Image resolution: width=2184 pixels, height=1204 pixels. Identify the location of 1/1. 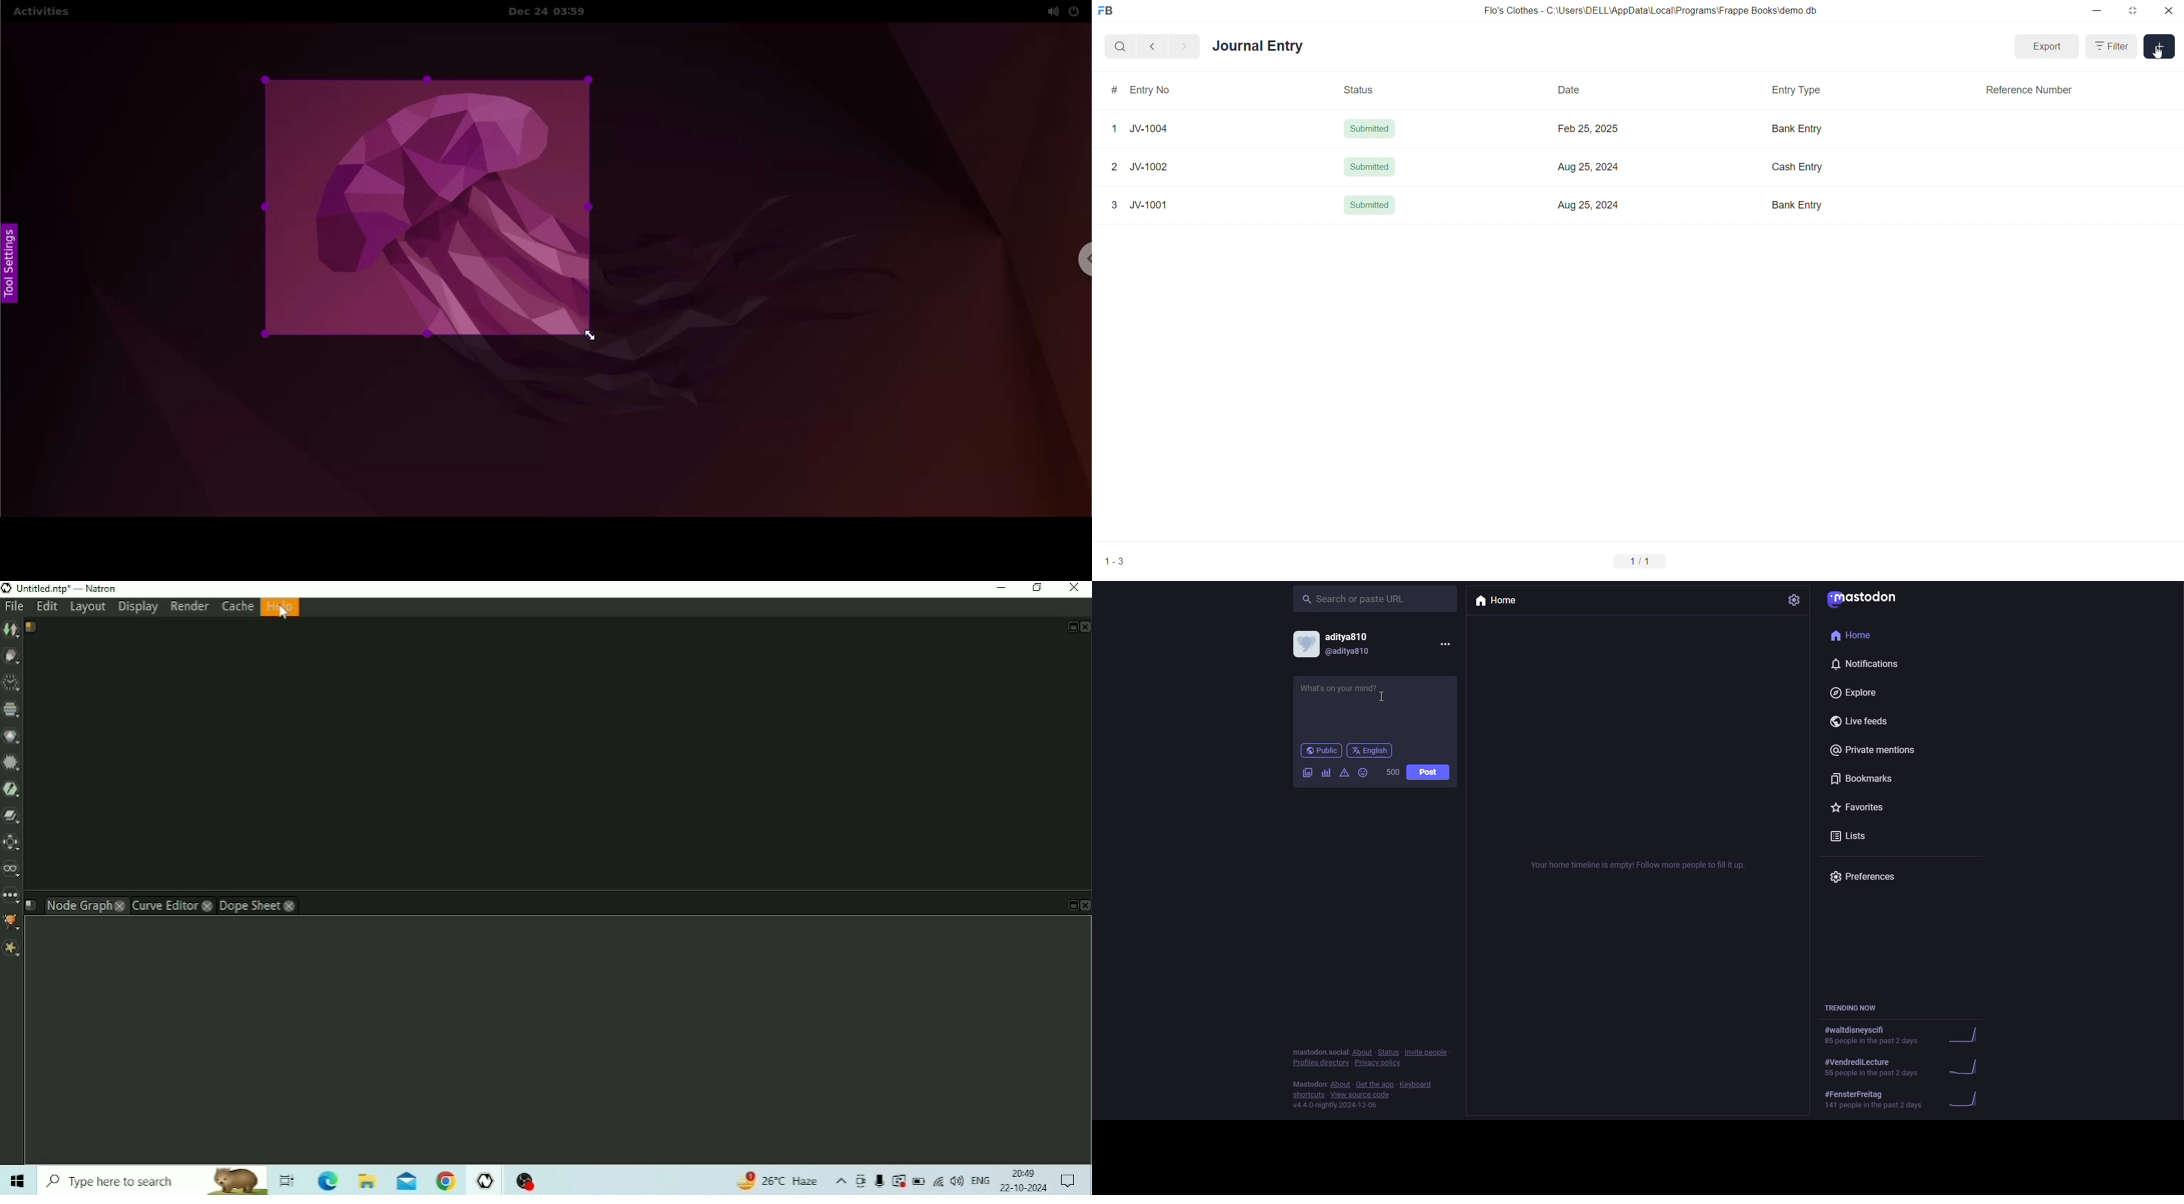
(1640, 563).